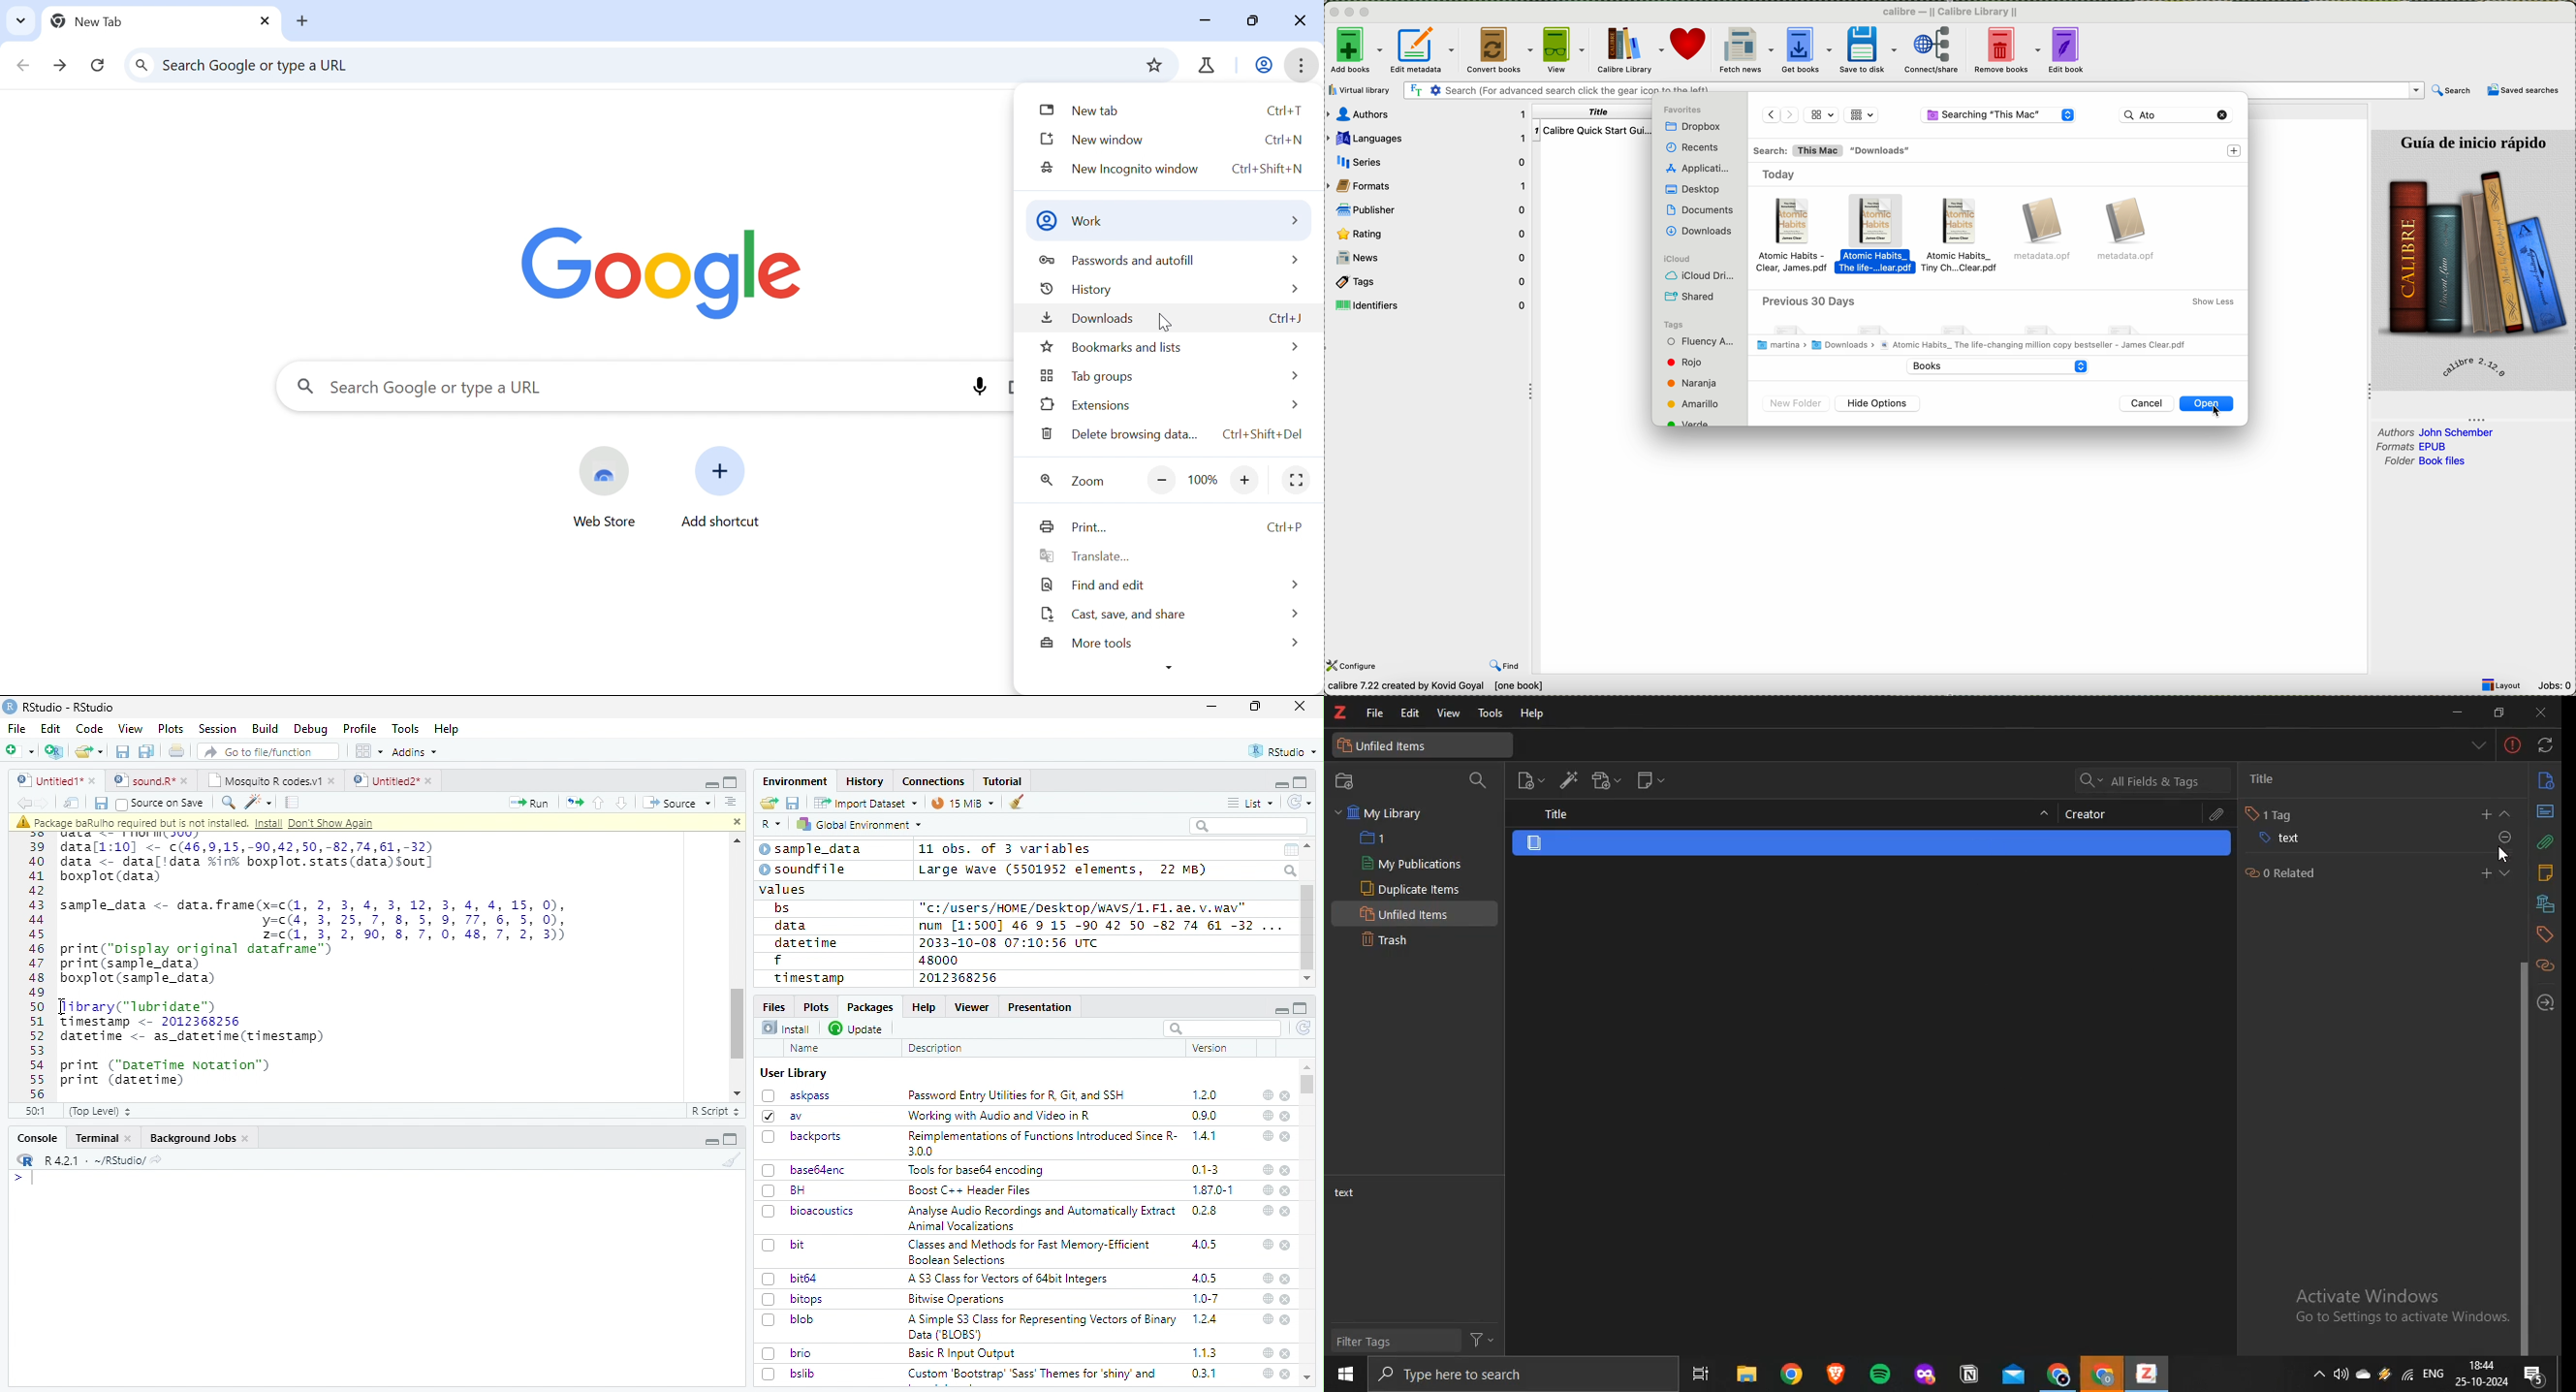 This screenshot has width=2576, height=1400. What do you see at coordinates (2236, 151) in the screenshot?
I see `add` at bounding box center [2236, 151].